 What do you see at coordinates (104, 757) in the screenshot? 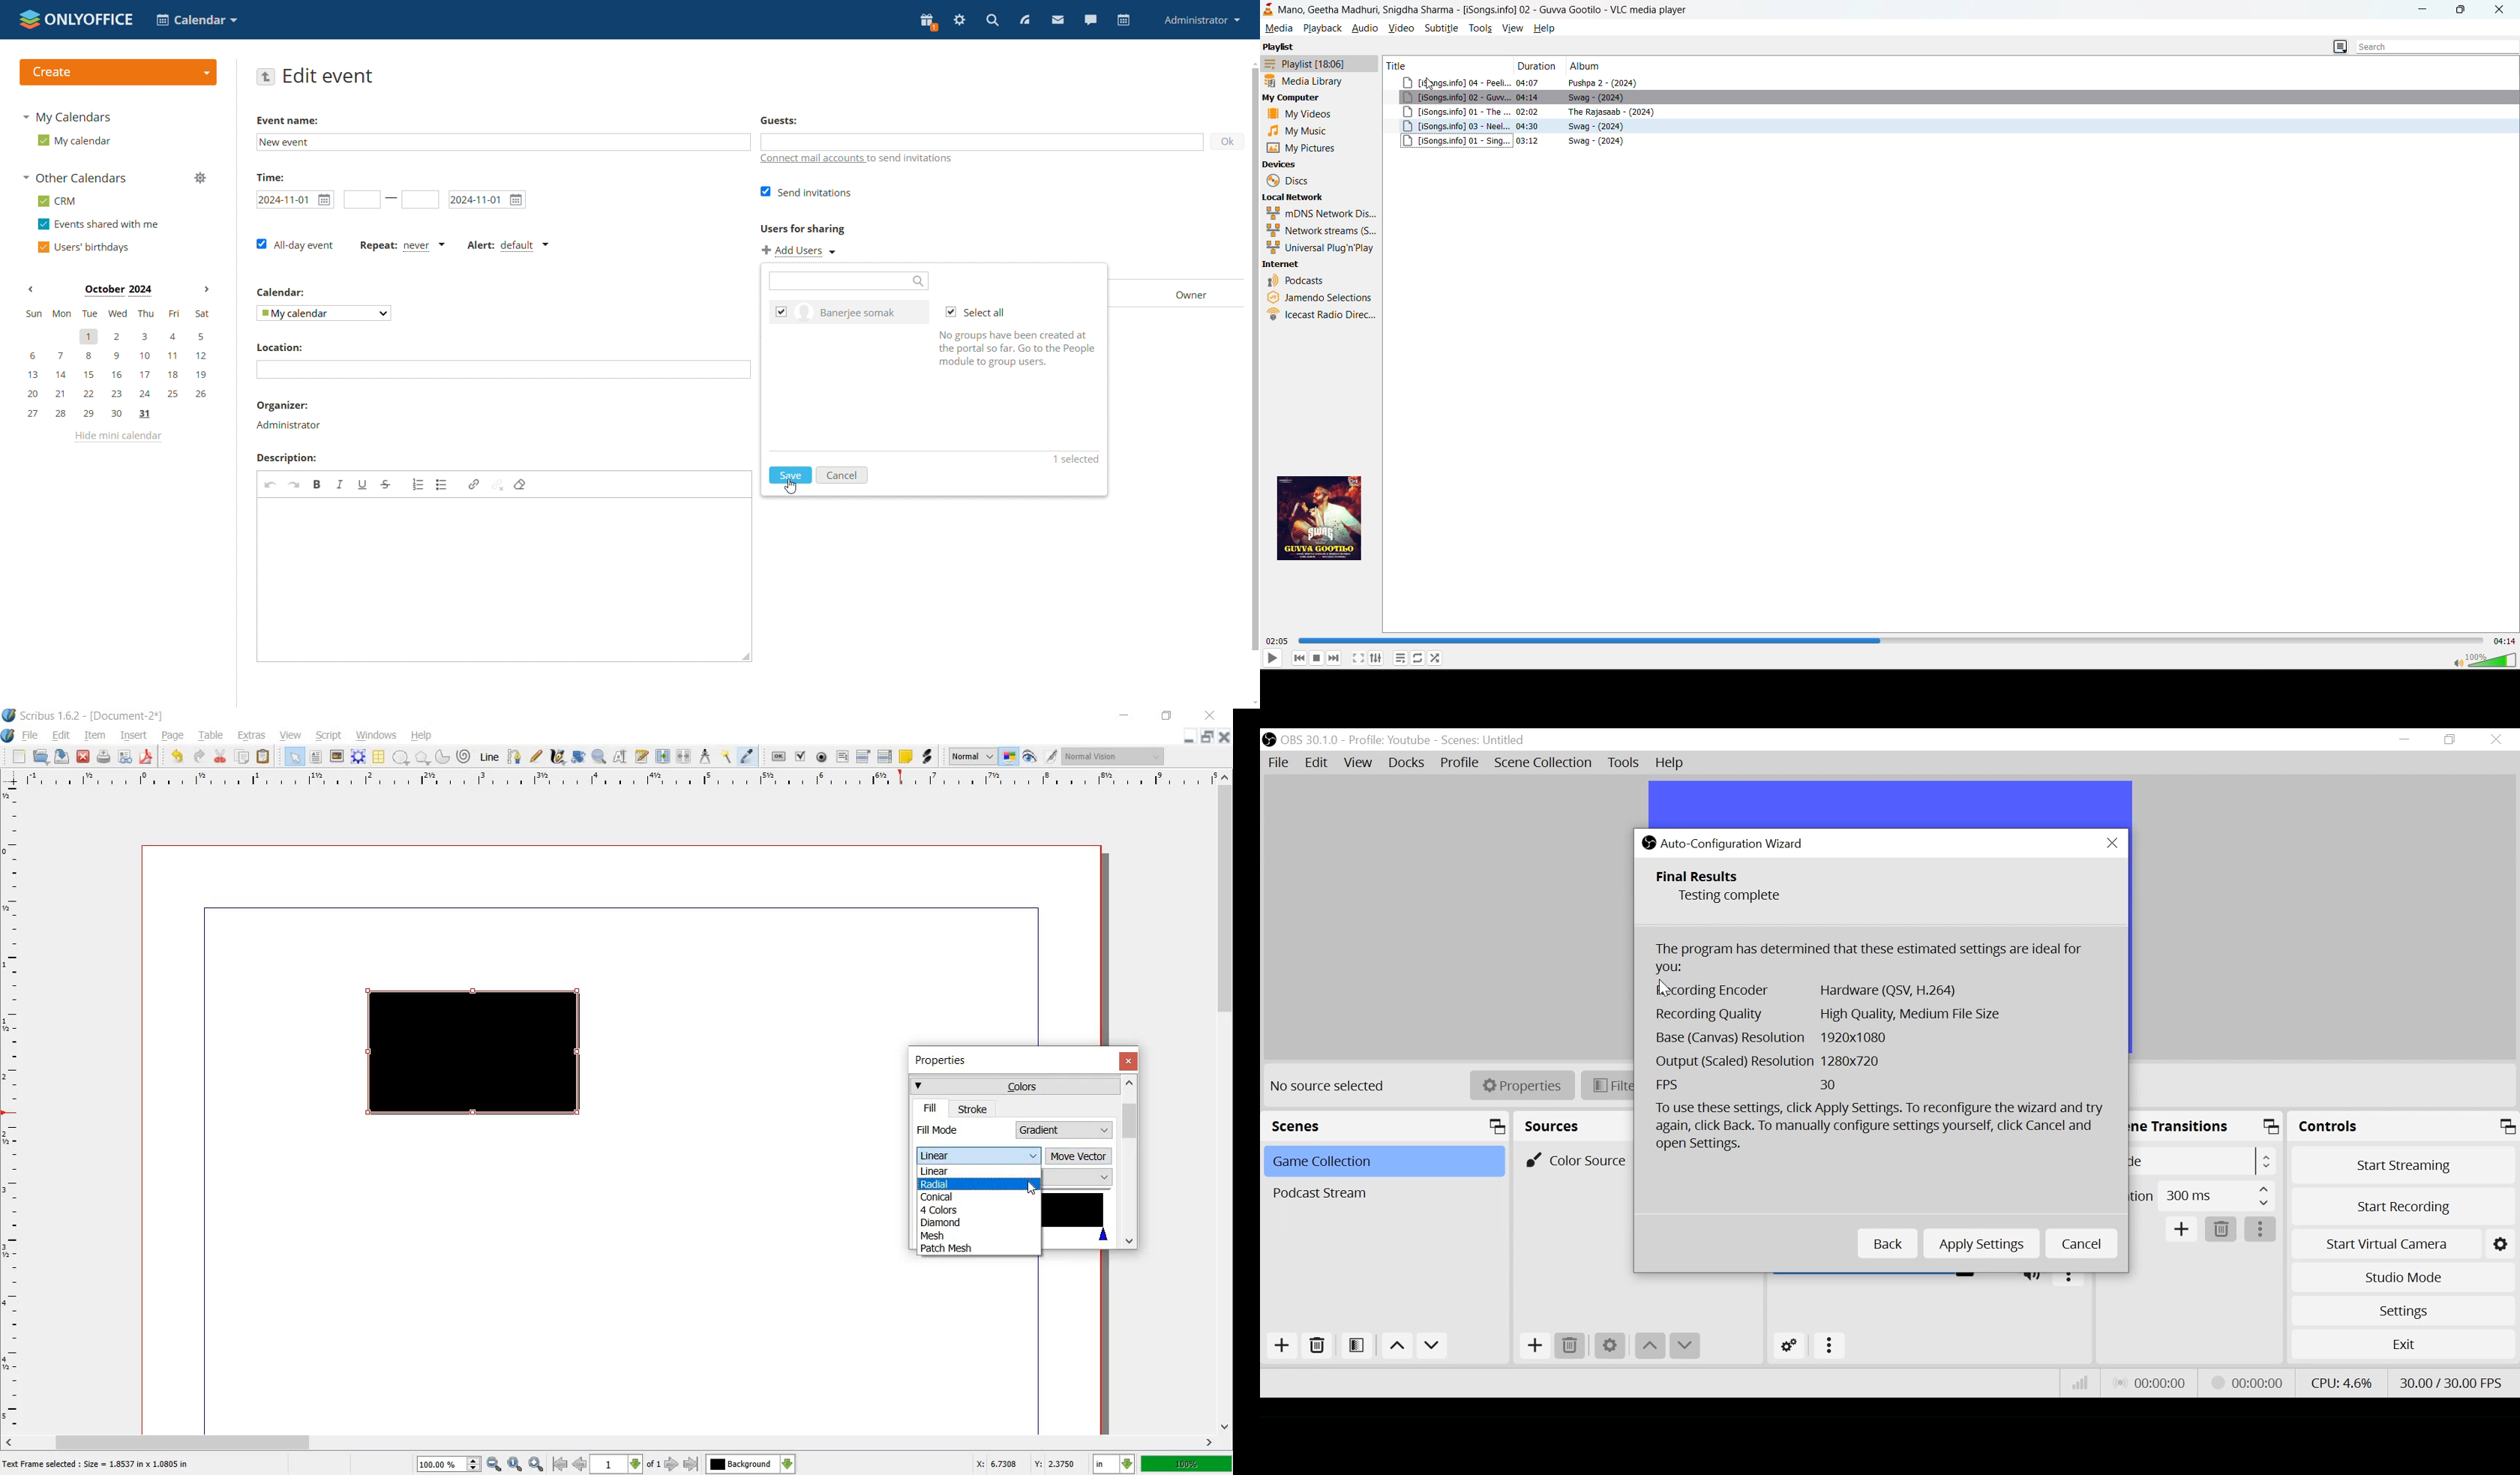
I see `print` at bounding box center [104, 757].